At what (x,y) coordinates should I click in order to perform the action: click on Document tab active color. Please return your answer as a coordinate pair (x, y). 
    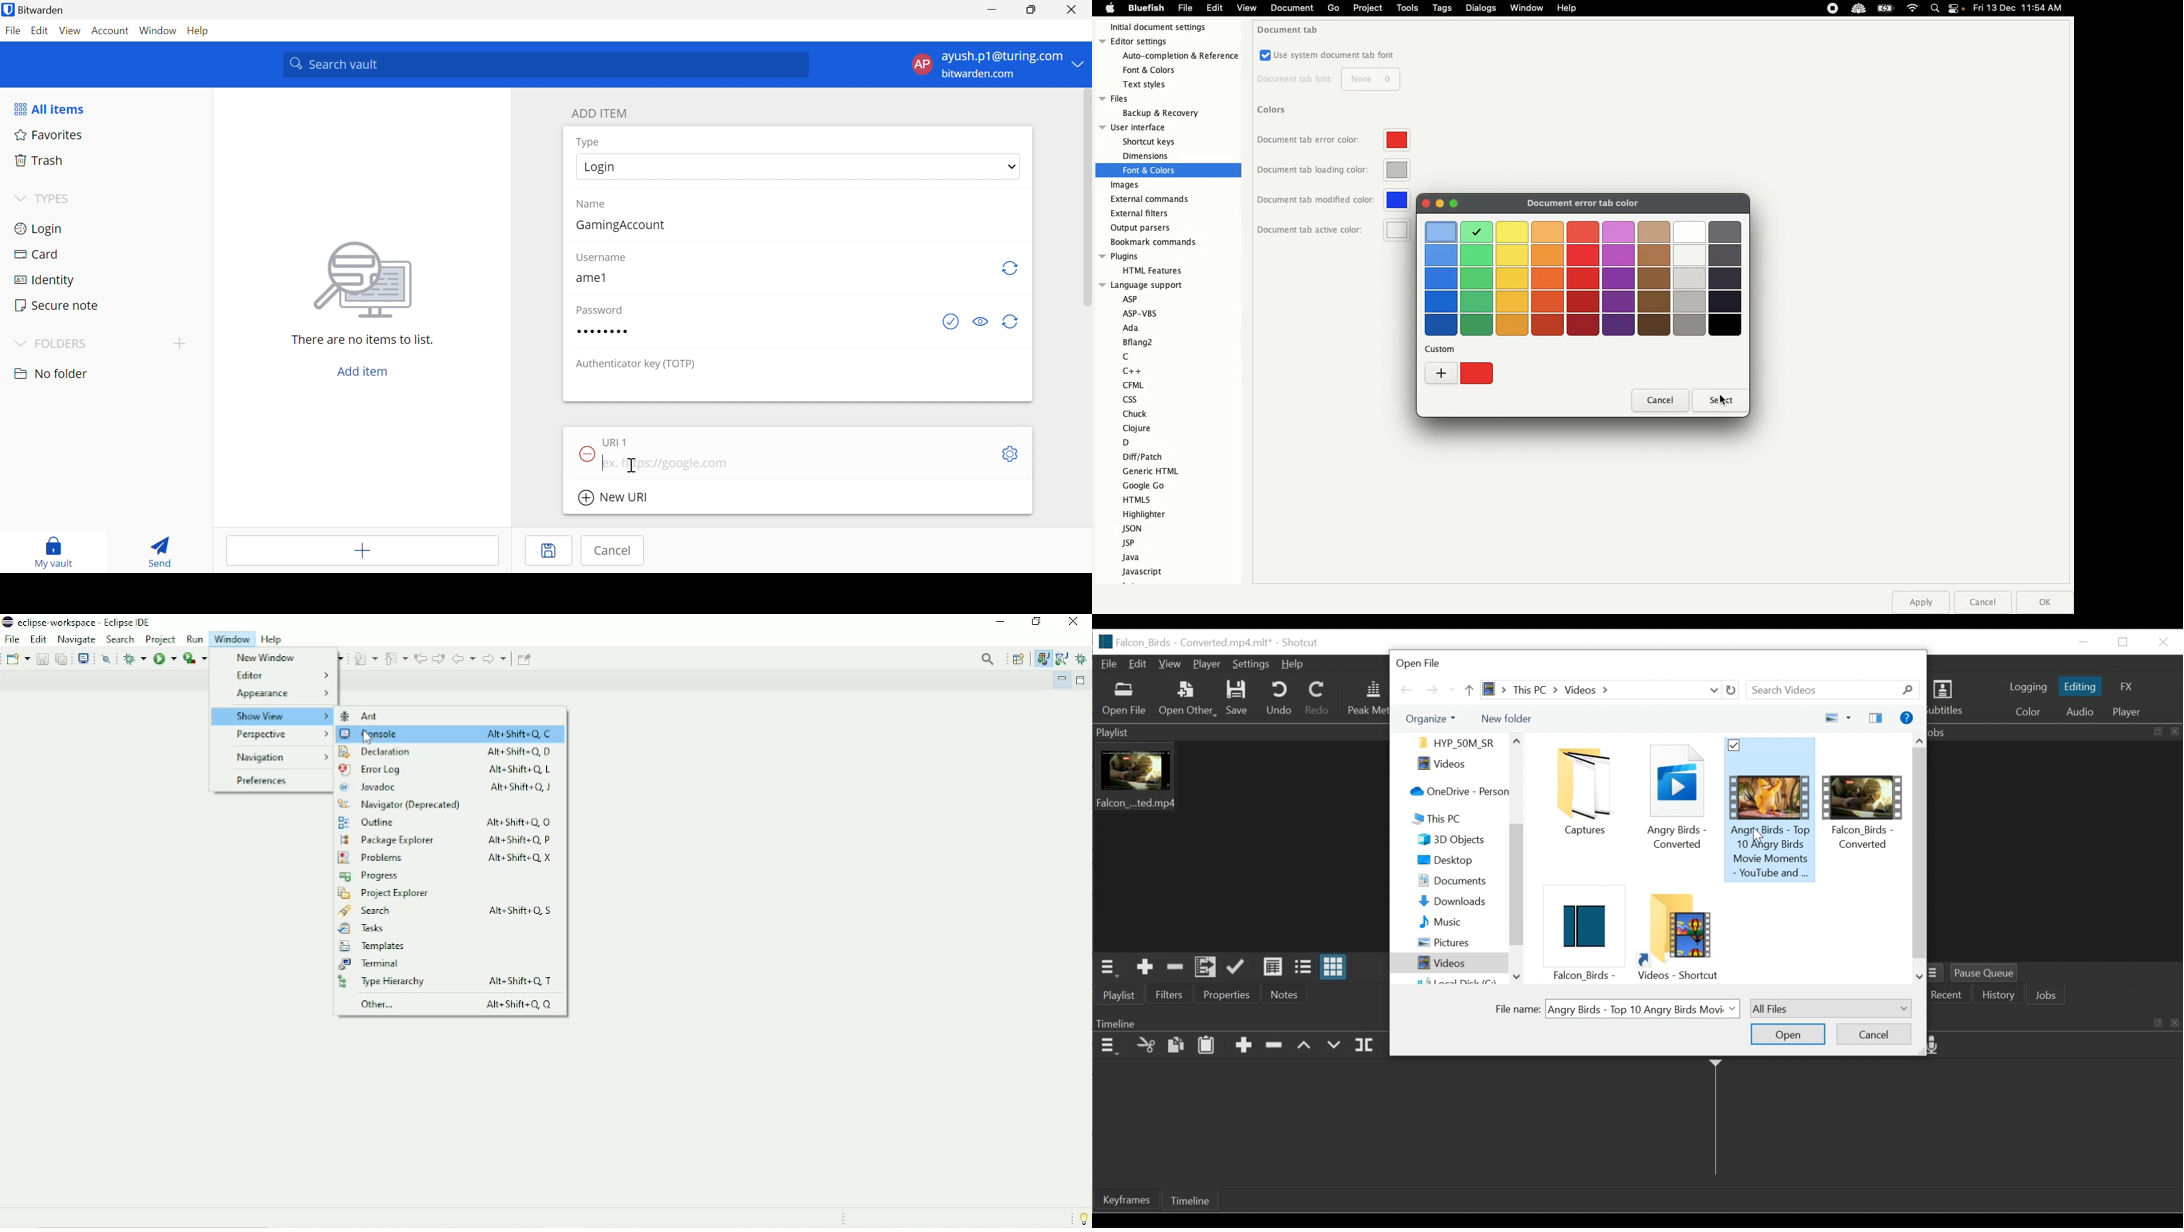
    Looking at the image, I should click on (1334, 230).